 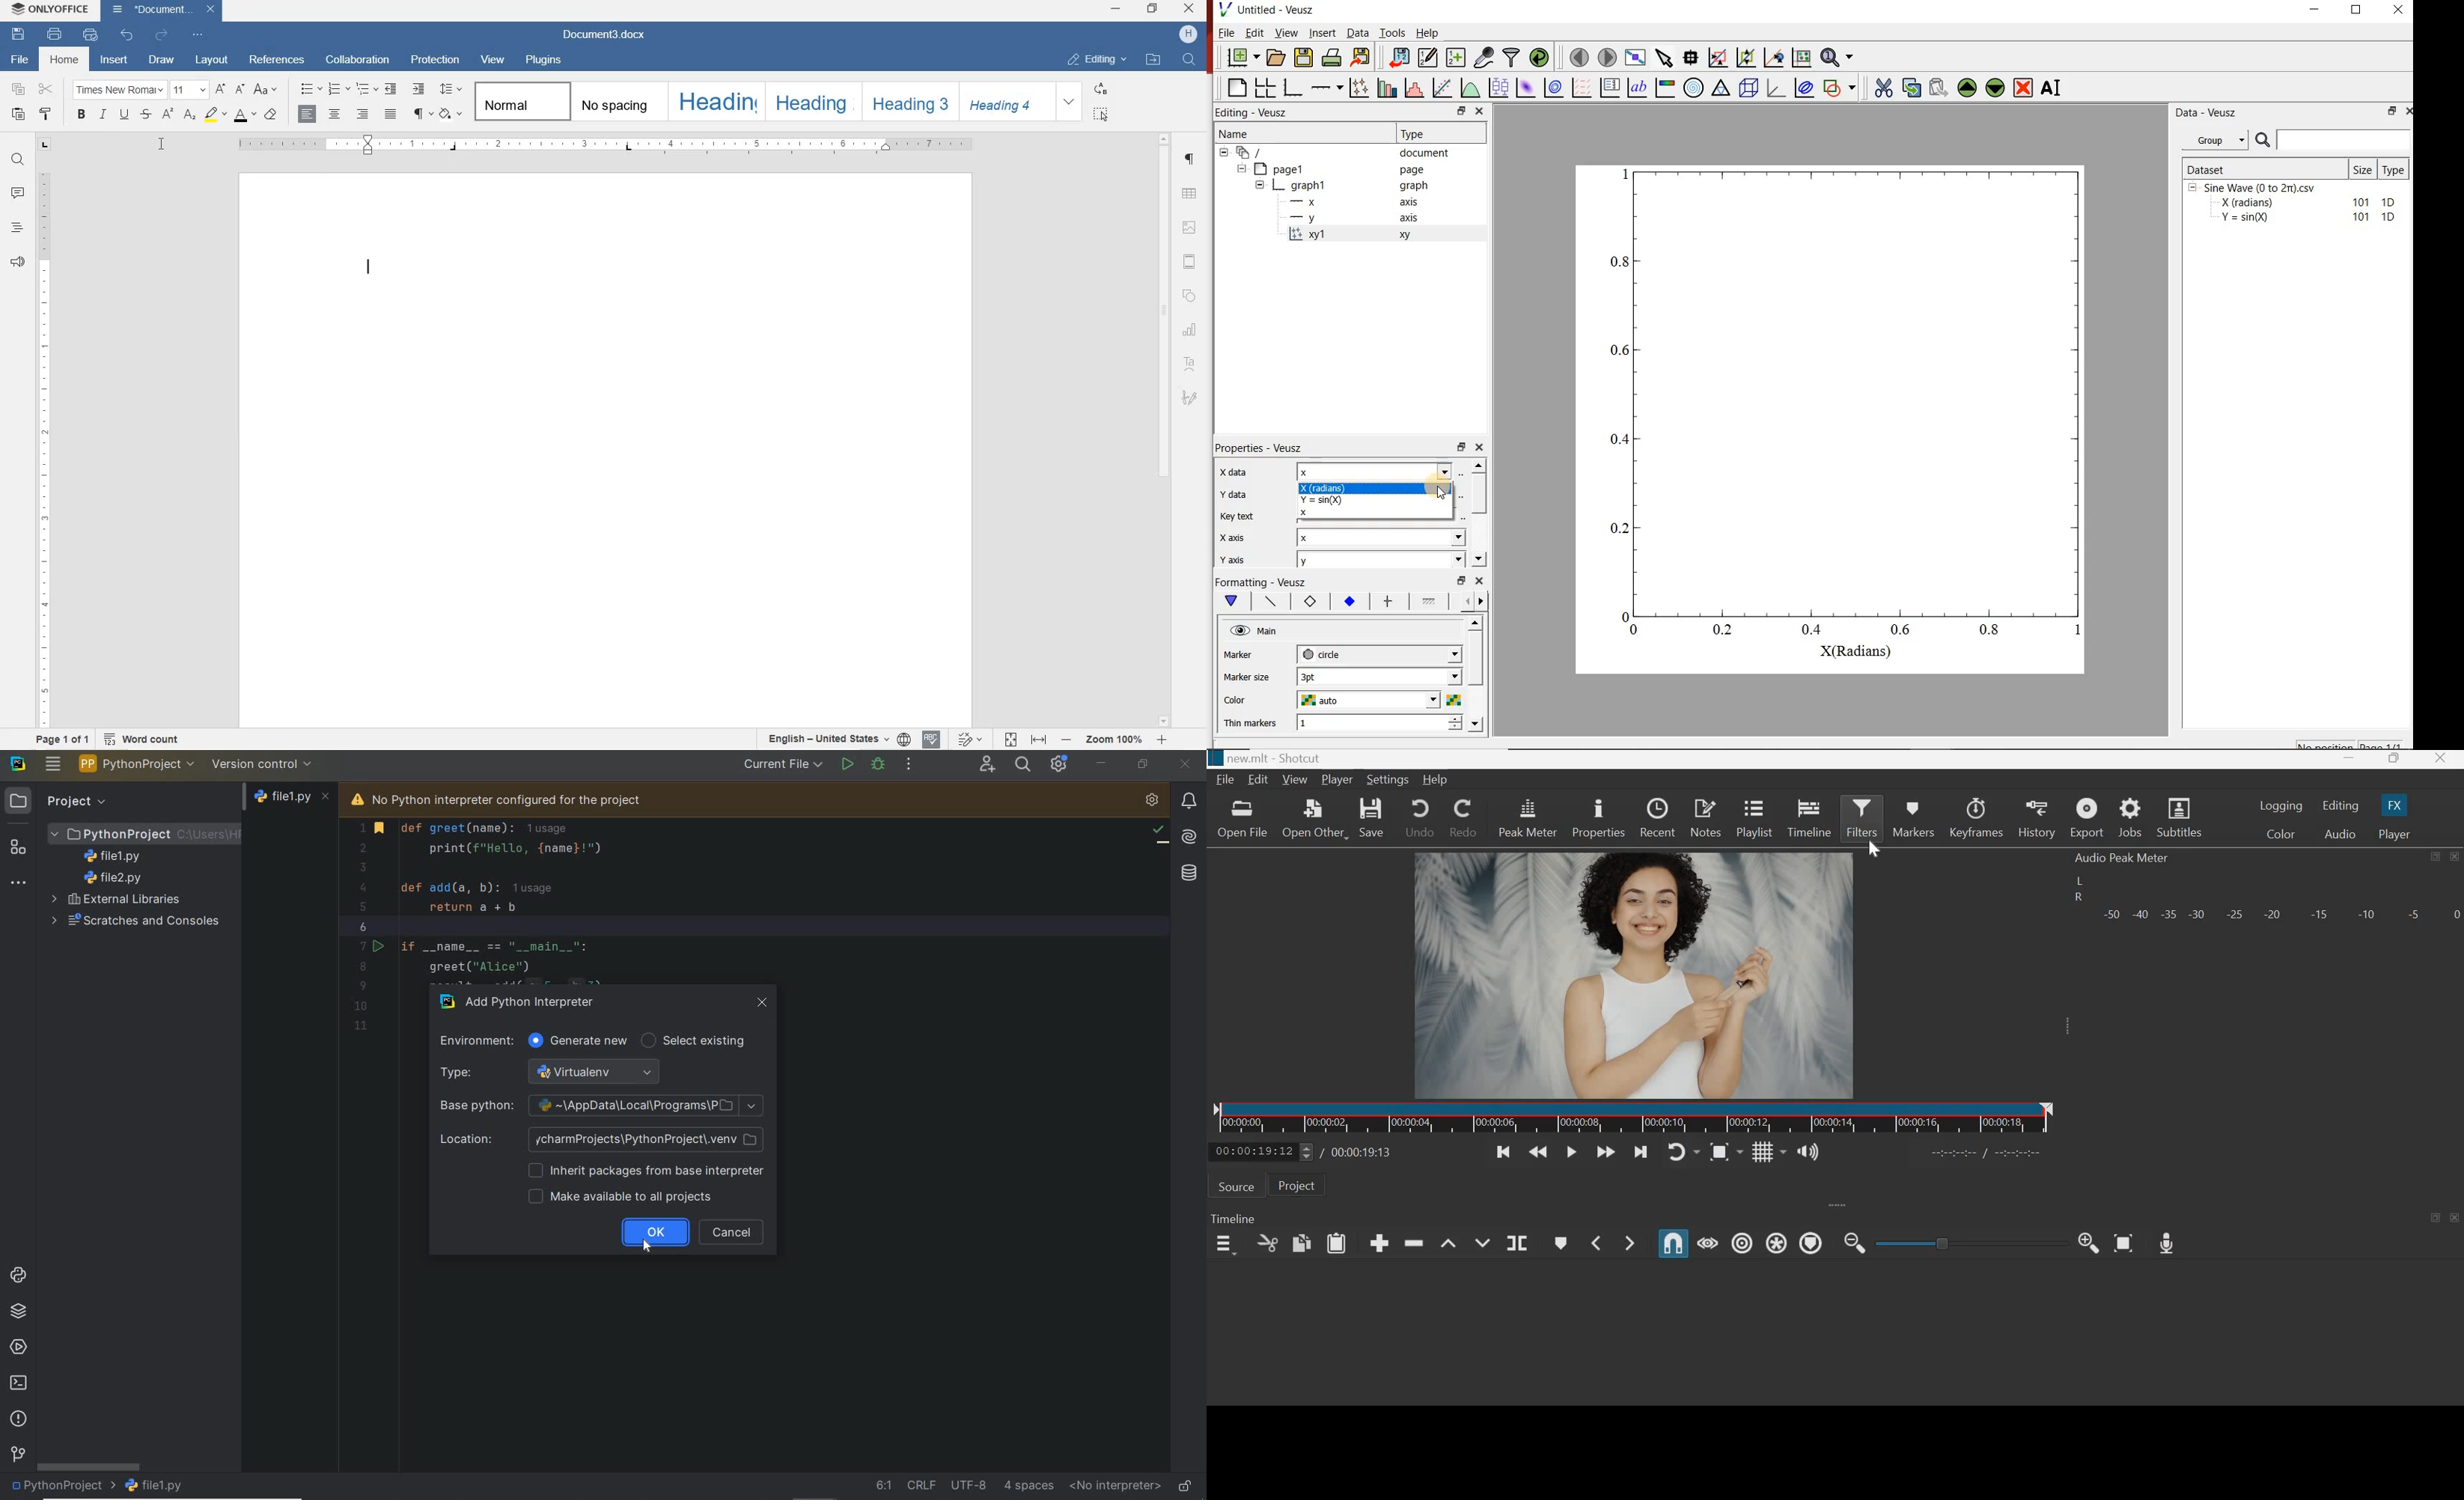 What do you see at coordinates (391, 90) in the screenshot?
I see `DECREASE INDENT` at bounding box center [391, 90].